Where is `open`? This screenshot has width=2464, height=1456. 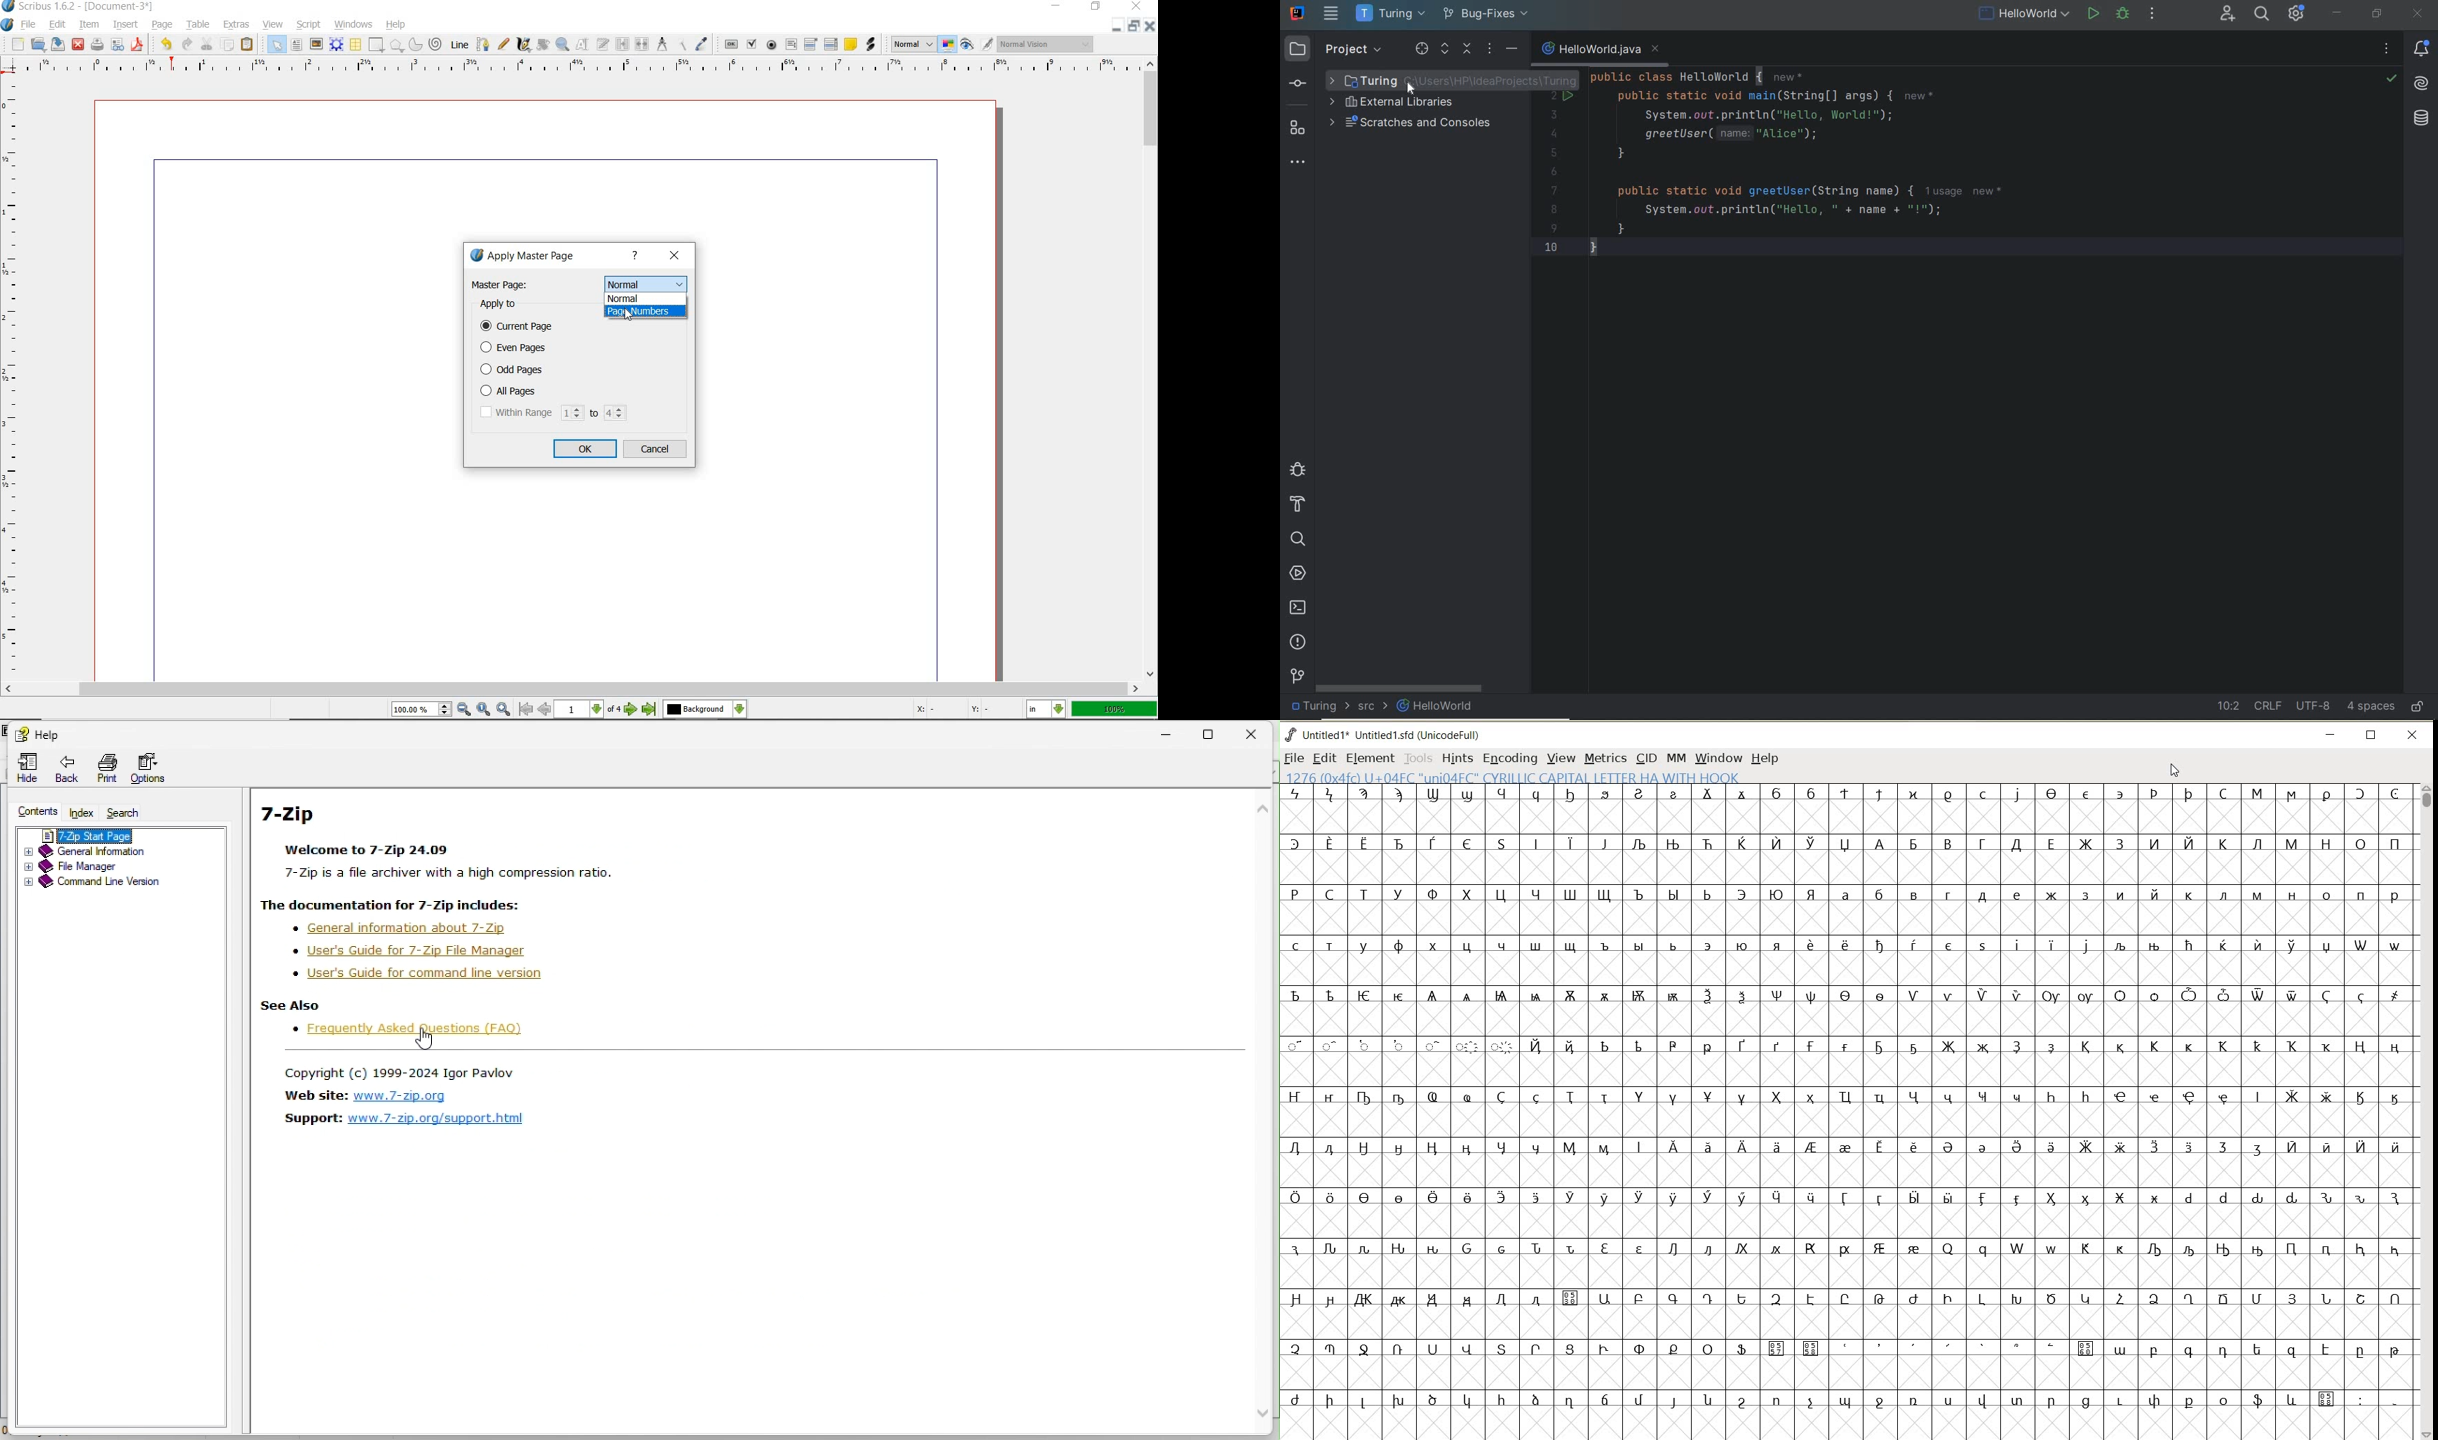
open is located at coordinates (39, 44).